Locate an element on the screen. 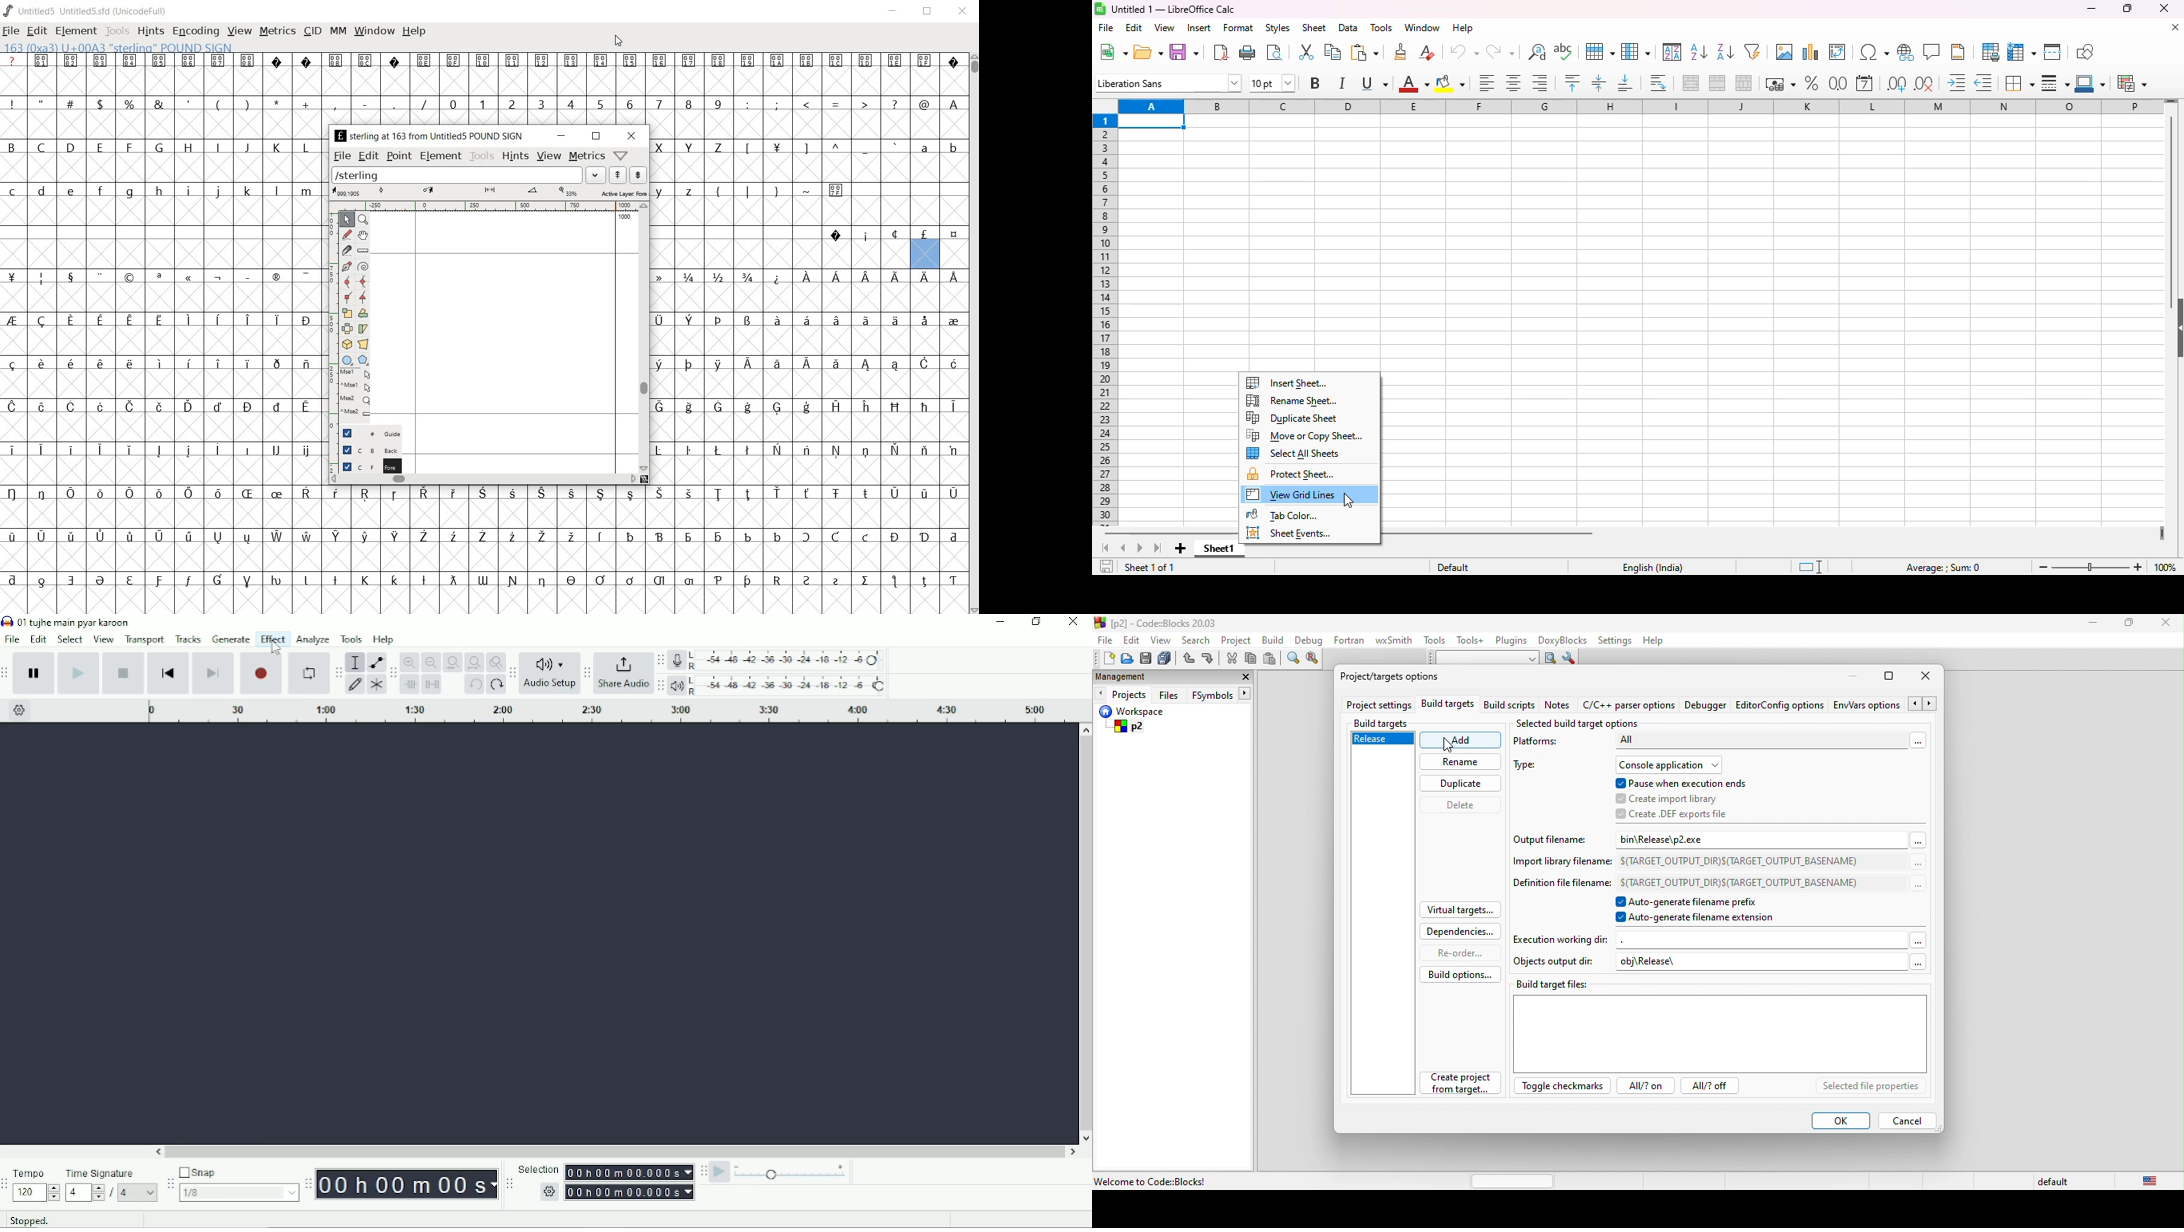 The height and width of the screenshot is (1232, 2184). Symbol is located at coordinates (217, 278).